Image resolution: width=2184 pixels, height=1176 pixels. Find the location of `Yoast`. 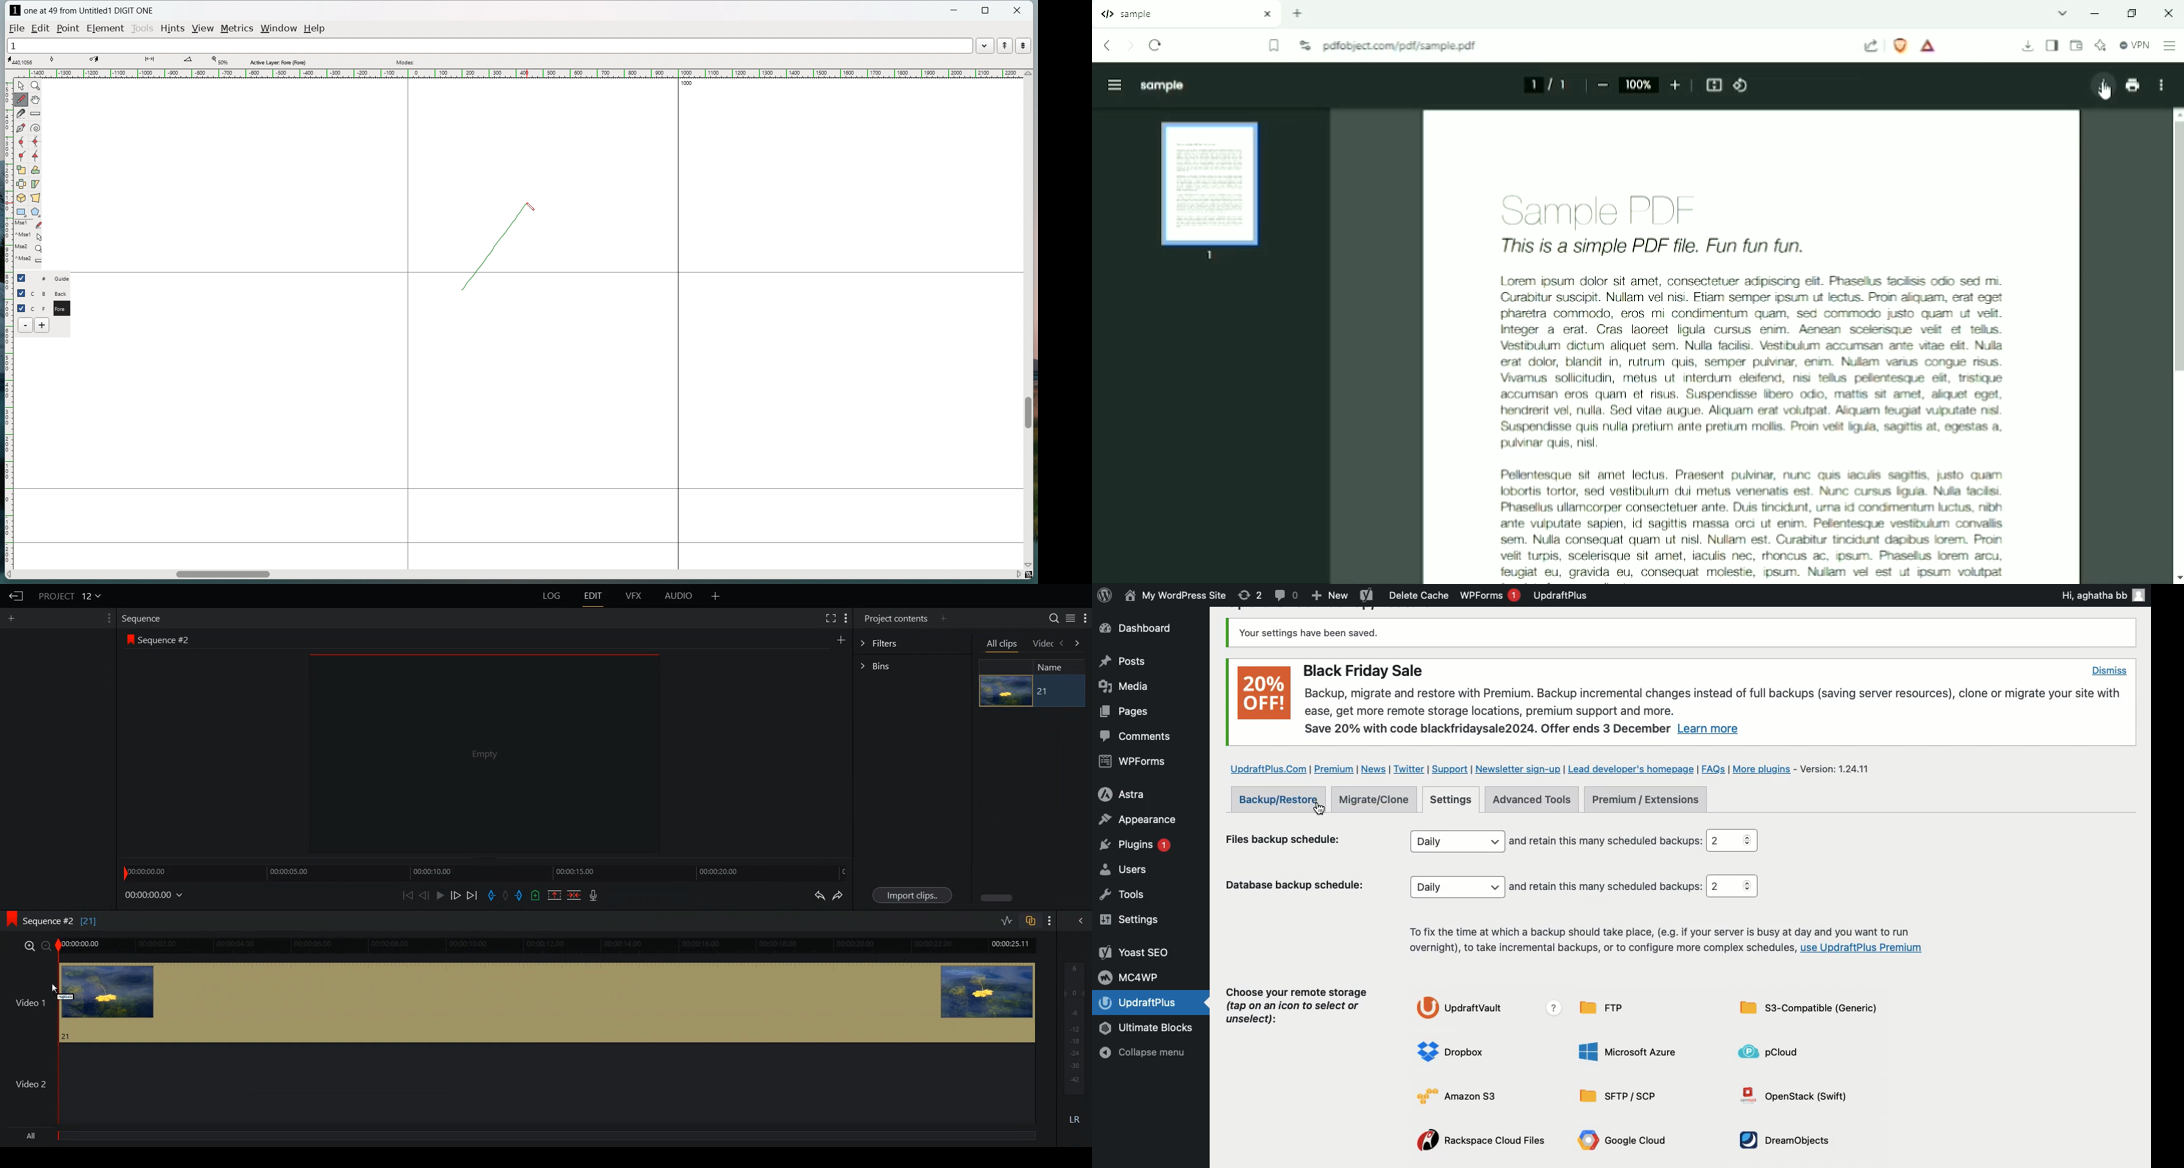

Yoast is located at coordinates (1366, 597).